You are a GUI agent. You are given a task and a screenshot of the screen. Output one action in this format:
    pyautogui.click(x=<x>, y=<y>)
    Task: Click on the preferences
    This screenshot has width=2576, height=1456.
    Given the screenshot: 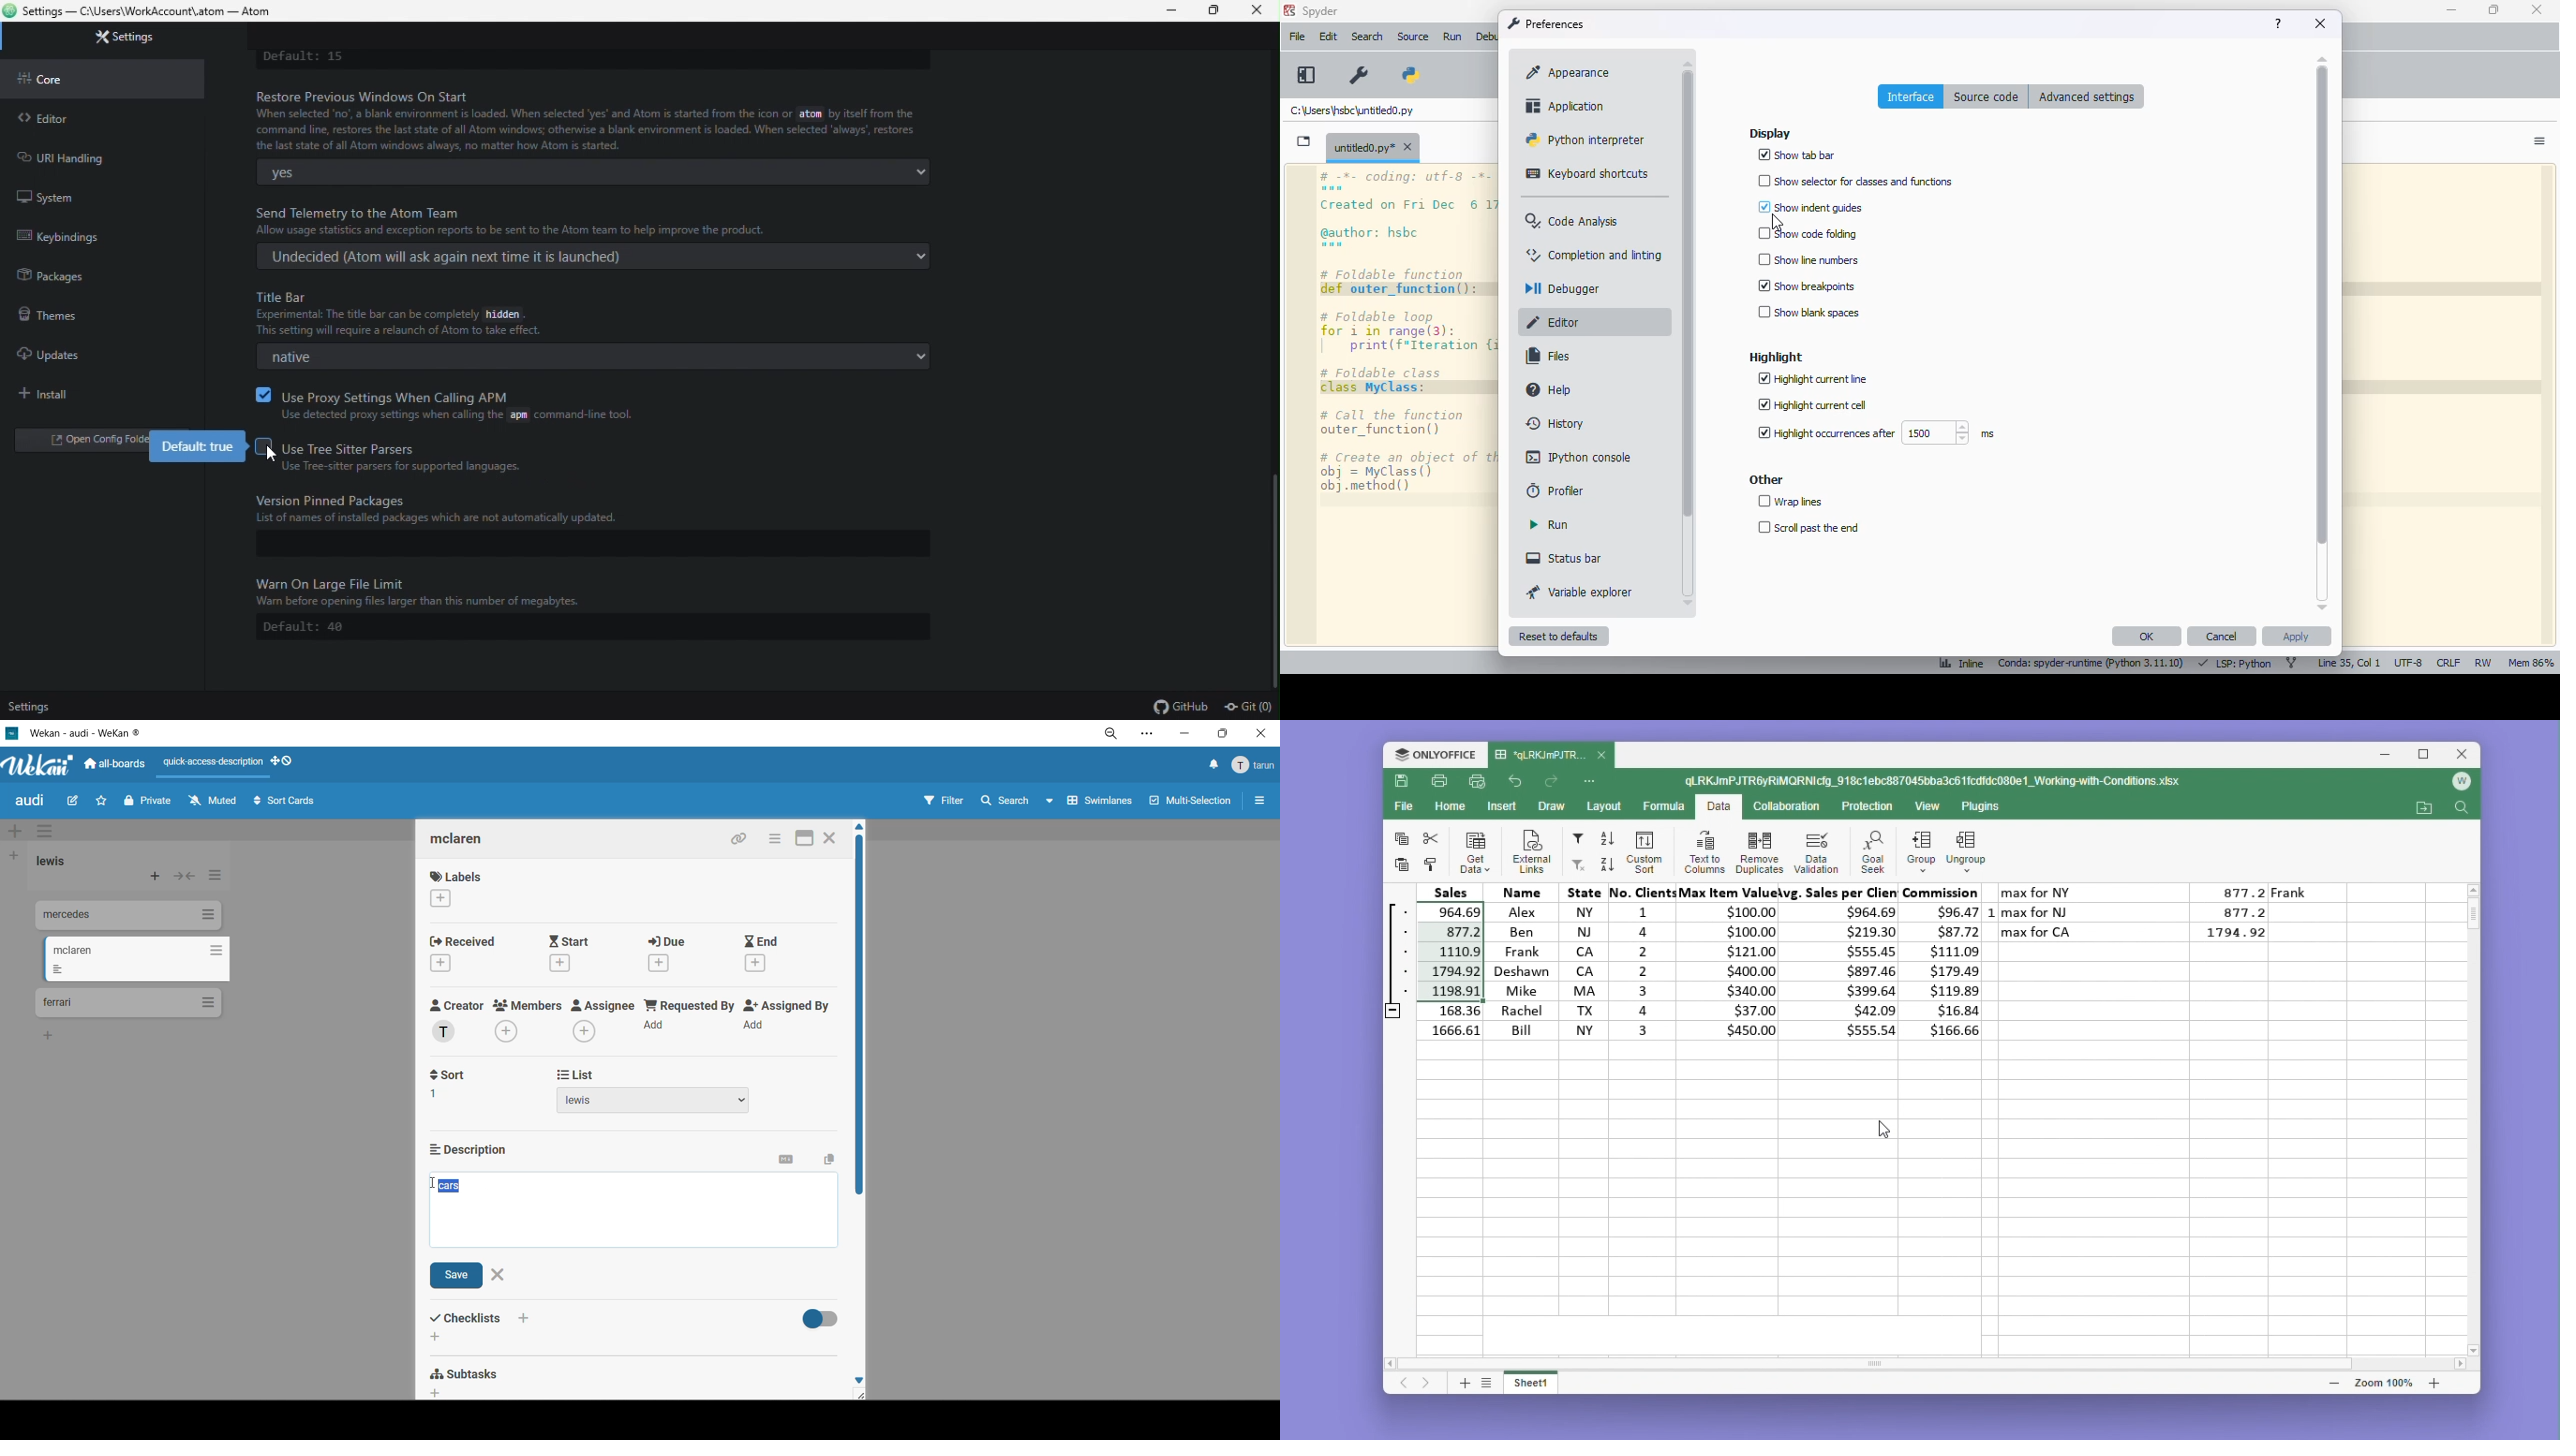 What is the action you would take?
    pyautogui.click(x=1545, y=23)
    